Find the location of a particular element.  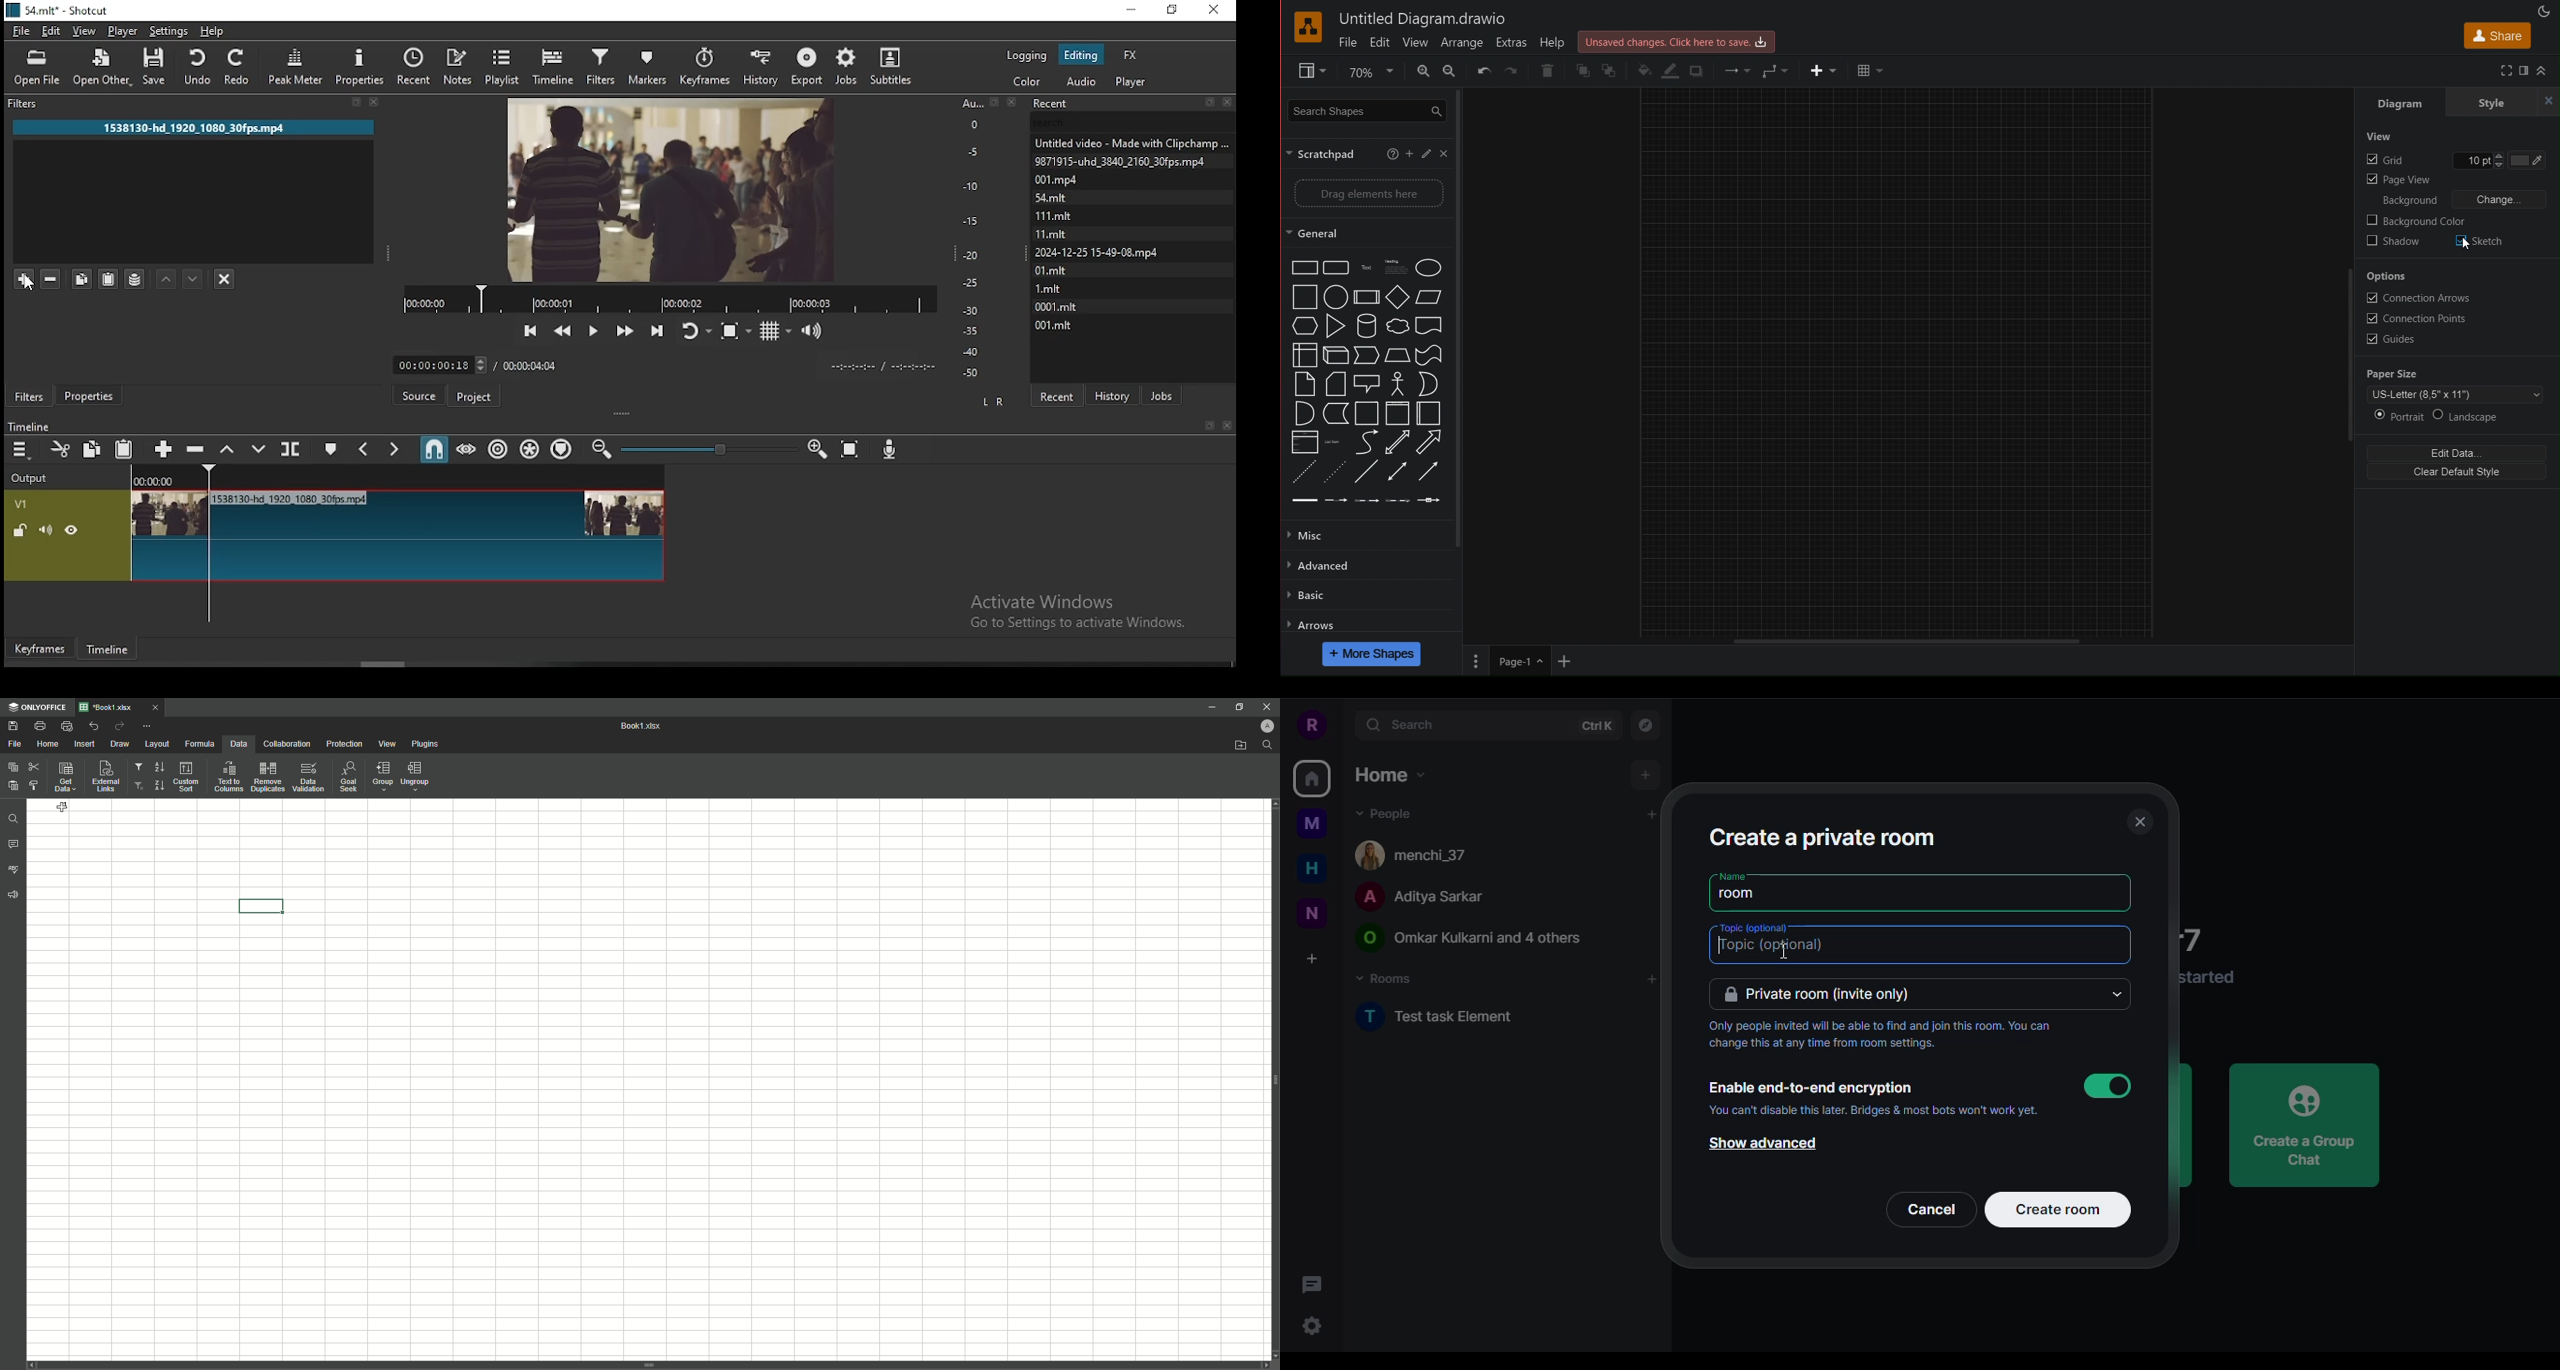

save is located at coordinates (158, 67).